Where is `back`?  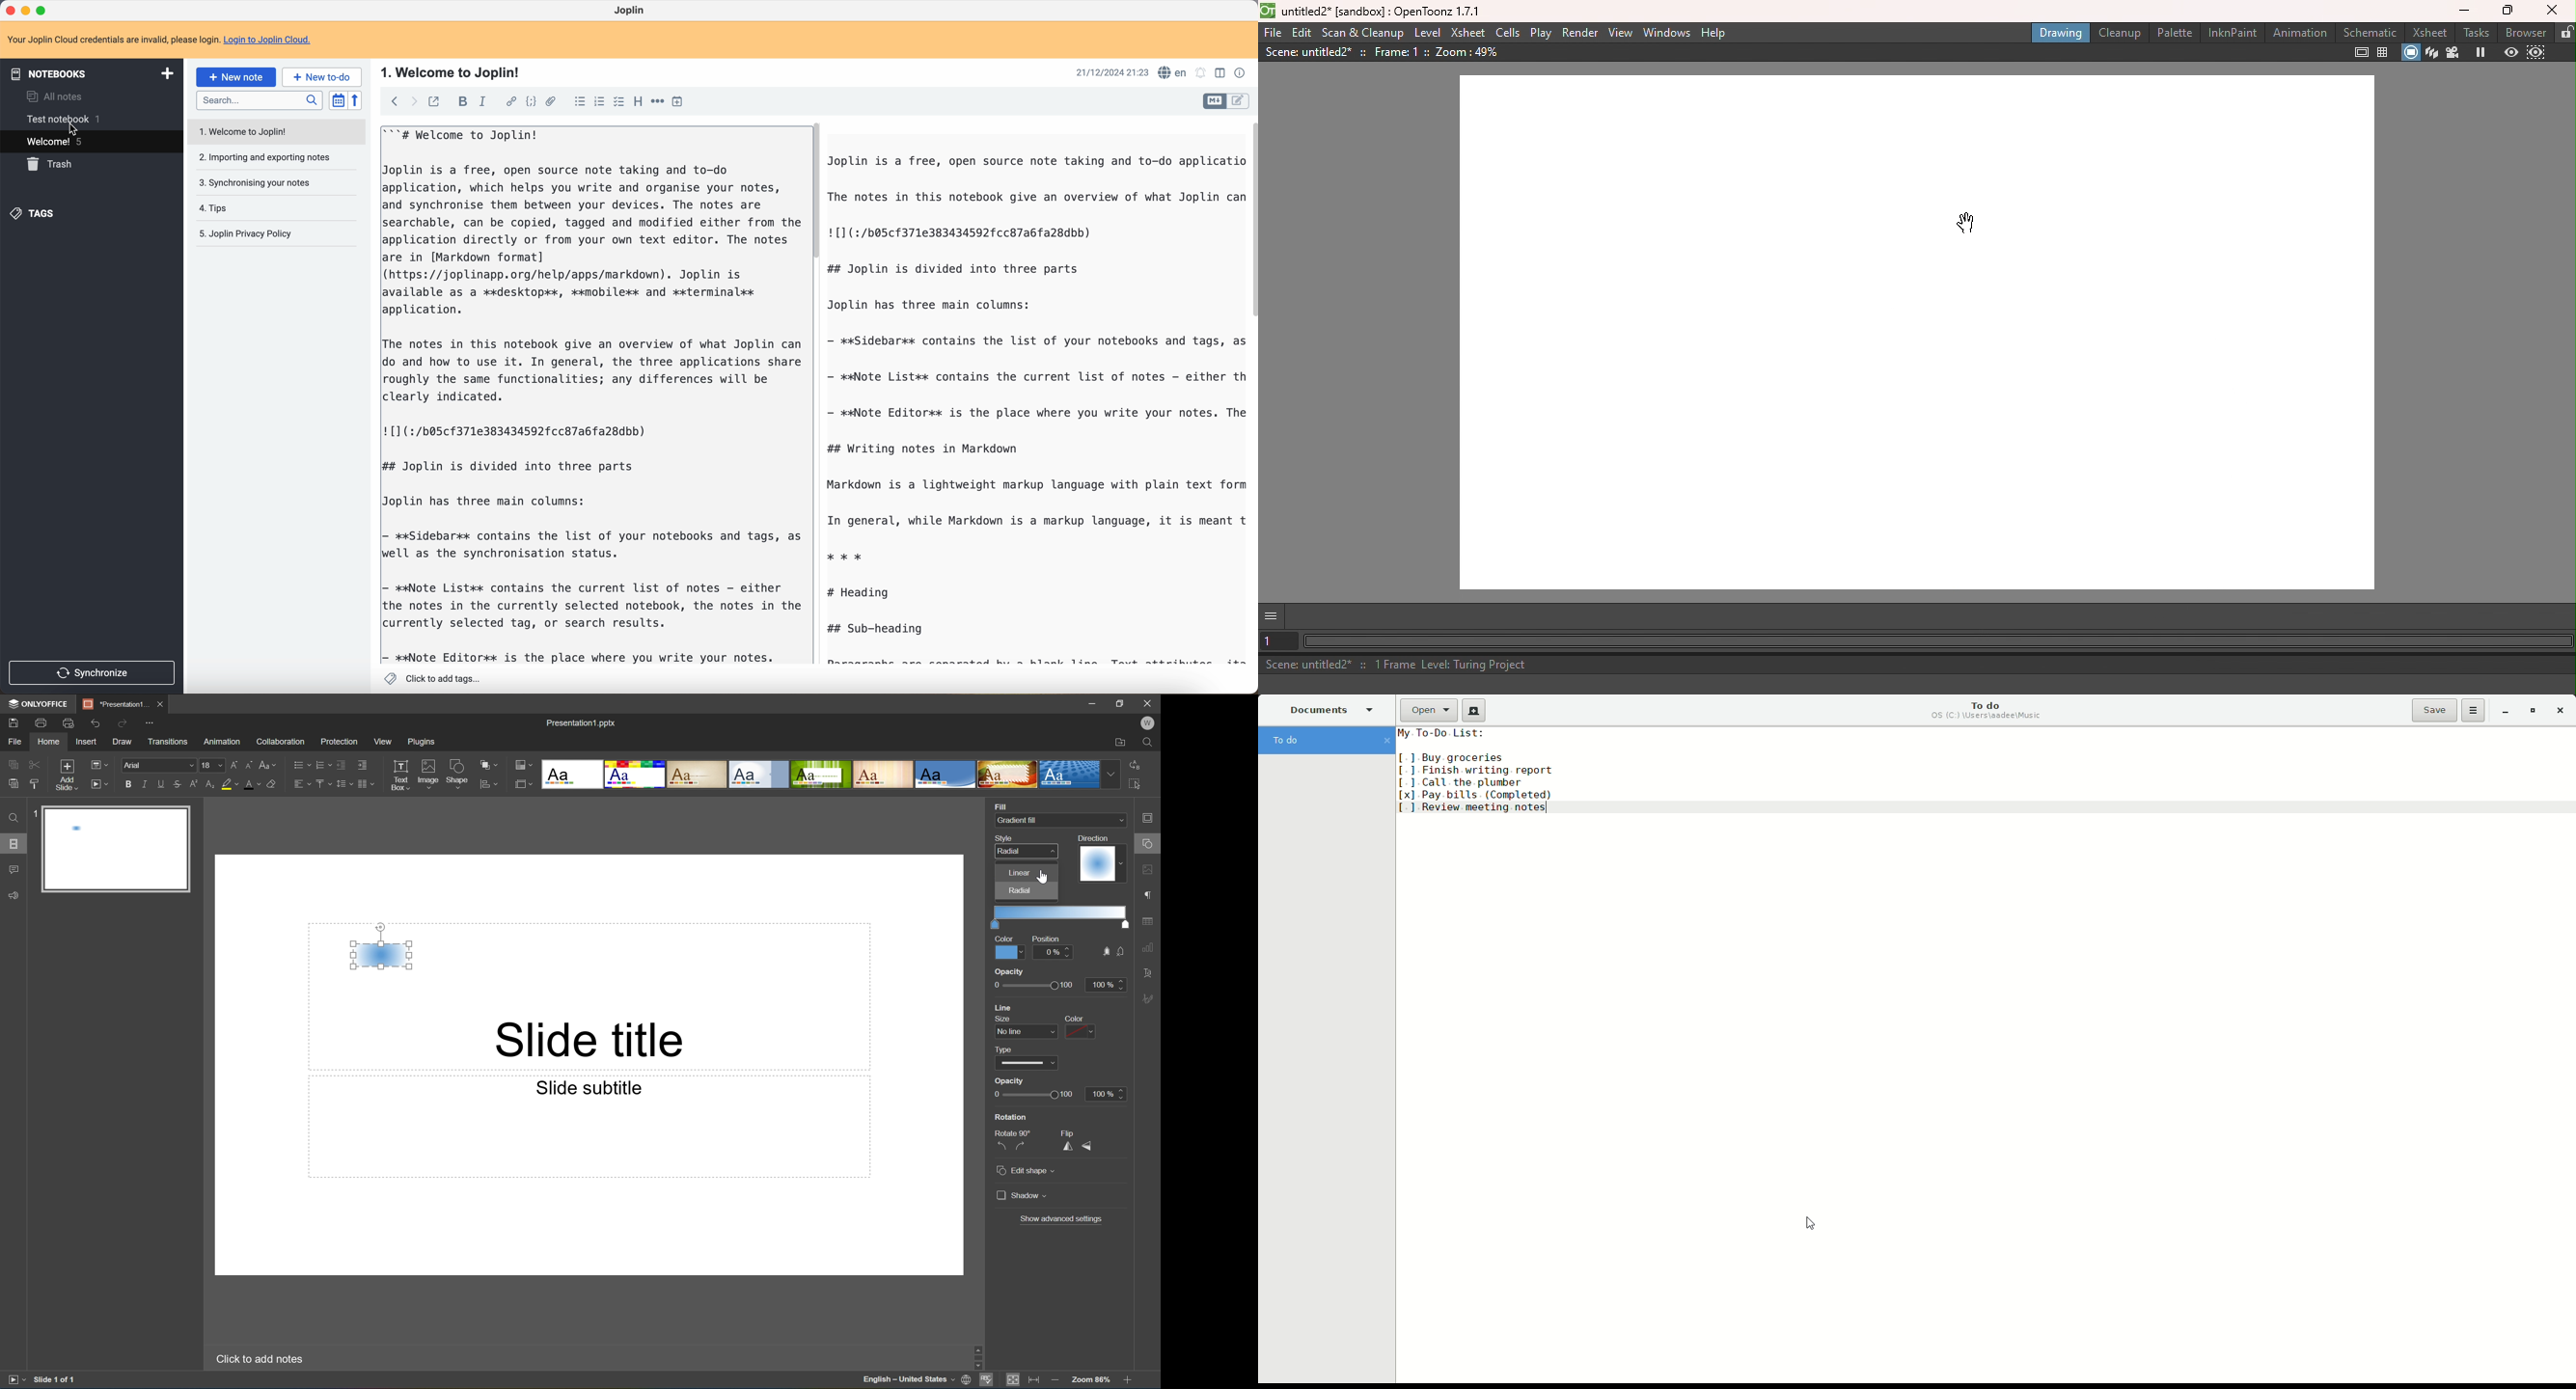
back is located at coordinates (394, 102).